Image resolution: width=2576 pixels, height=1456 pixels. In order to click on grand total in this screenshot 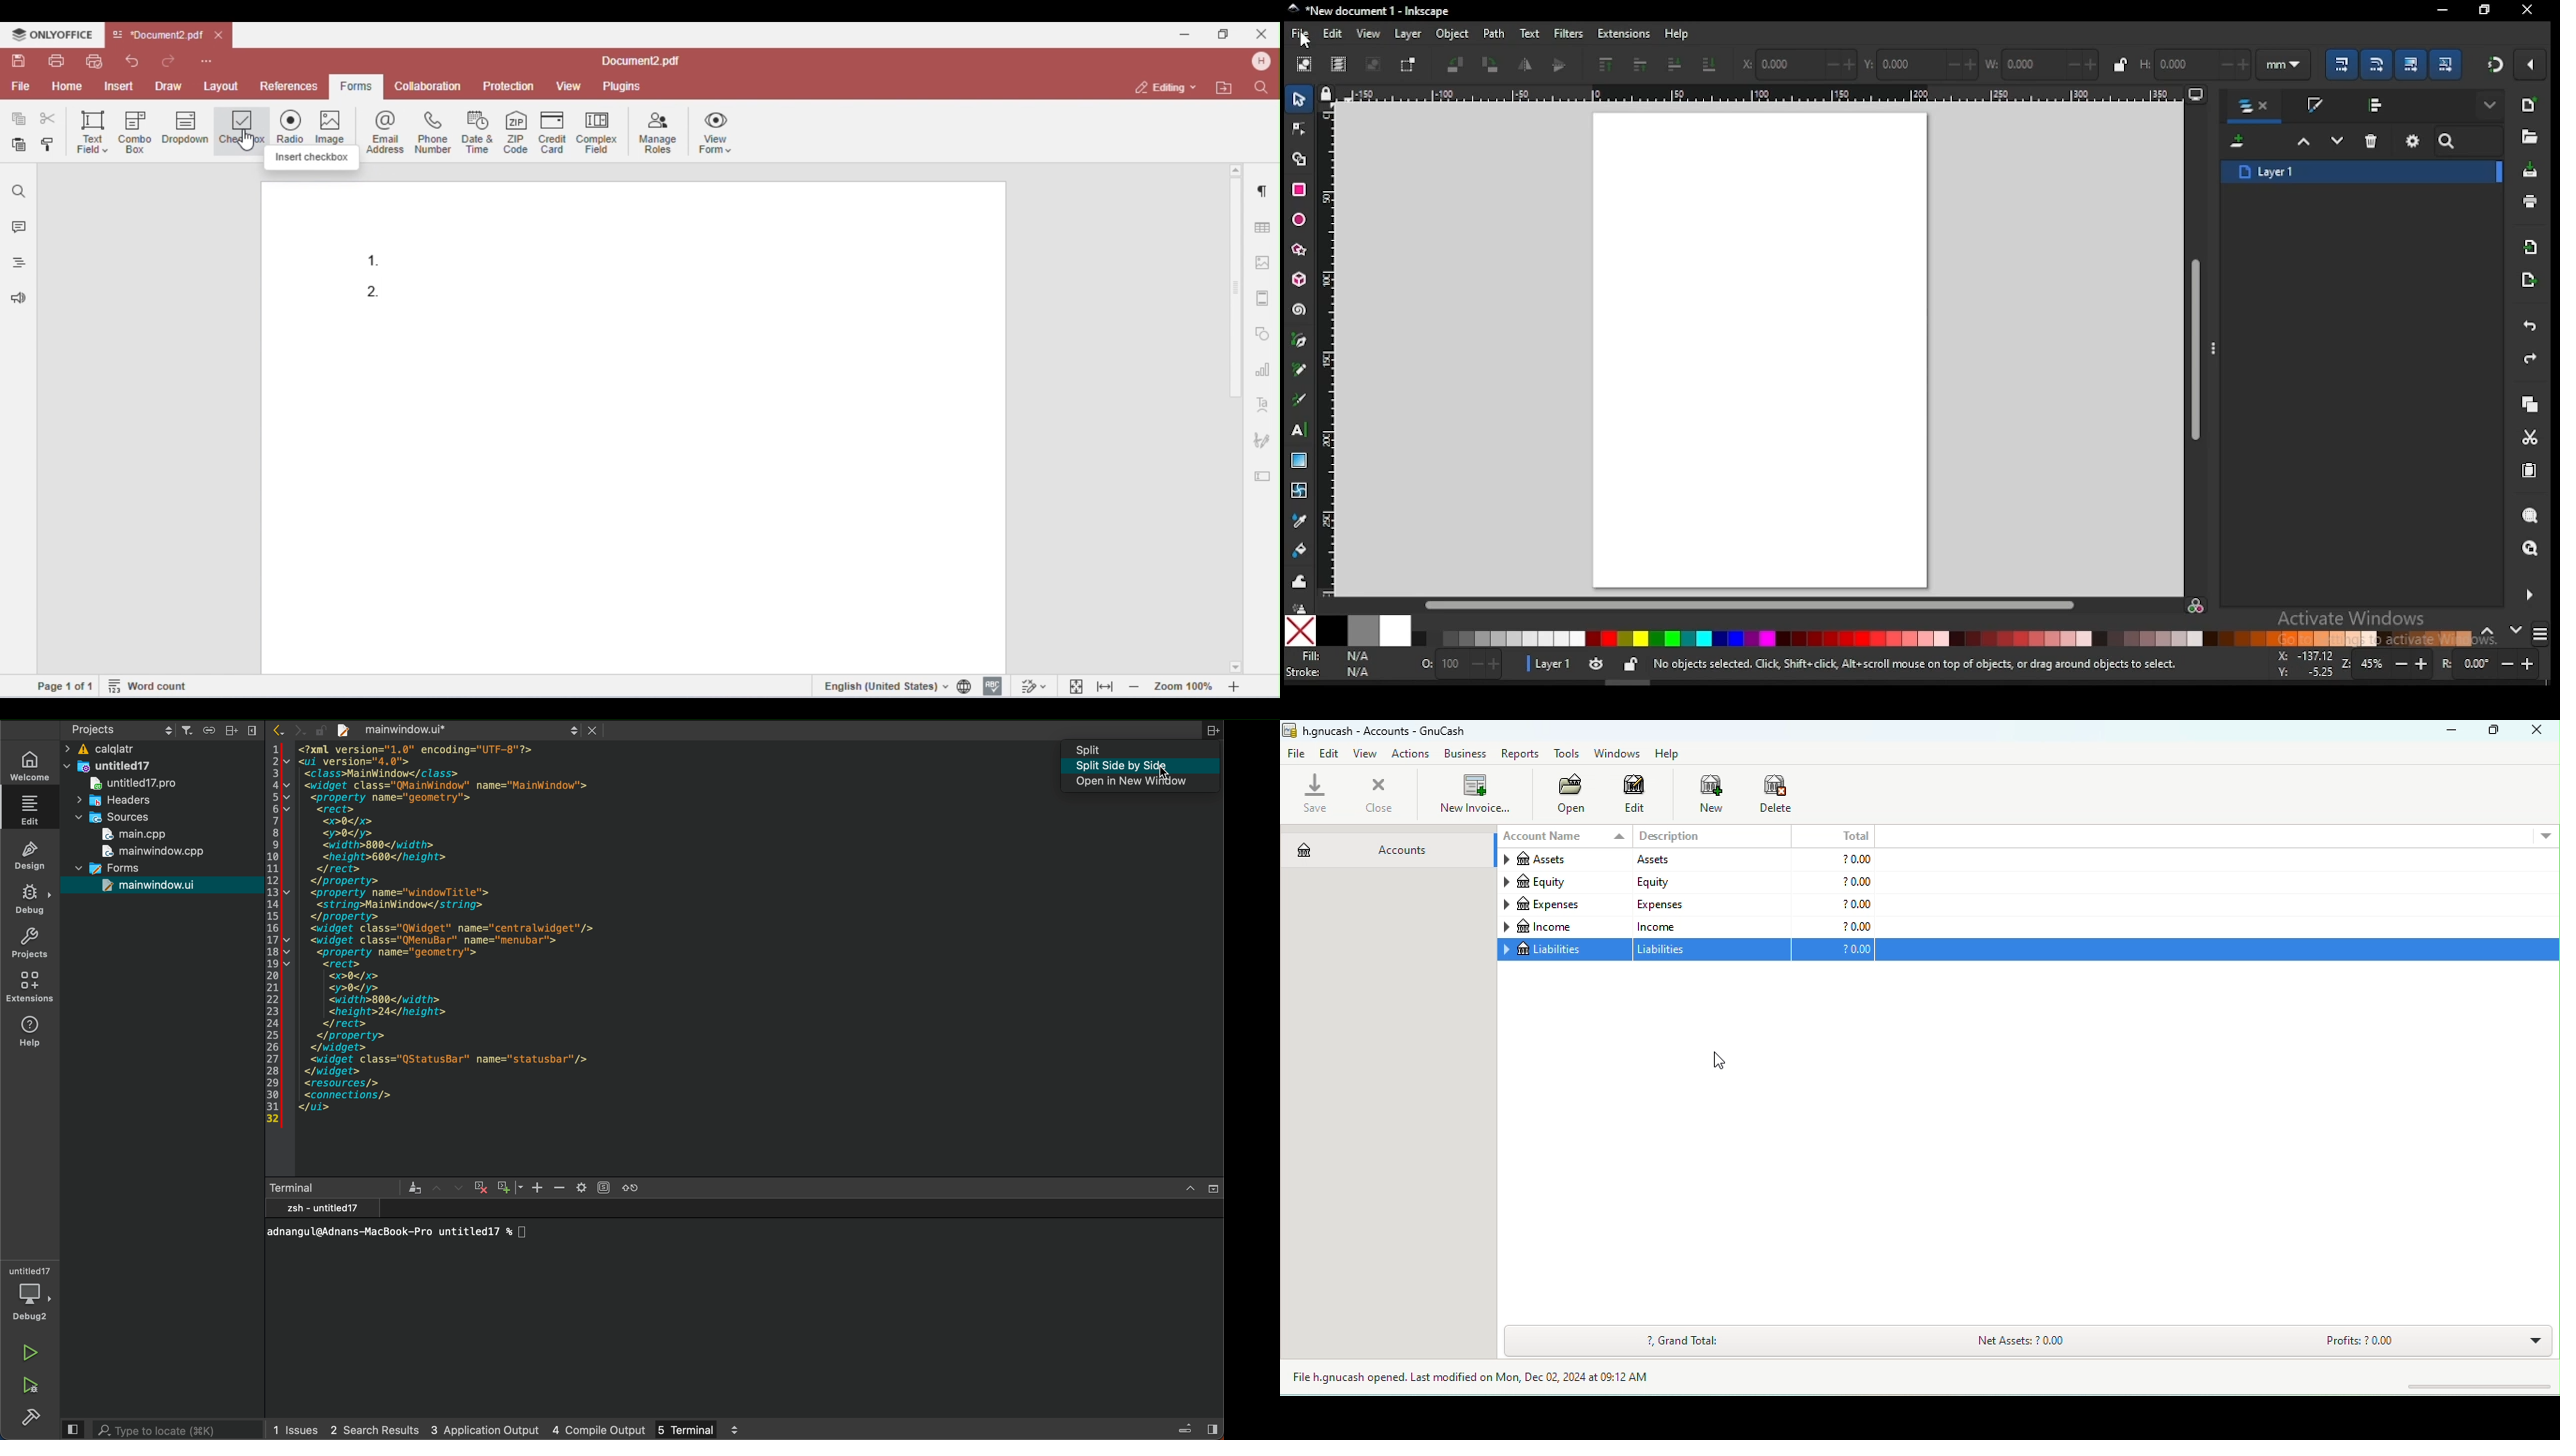, I will do `click(1683, 1342)`.